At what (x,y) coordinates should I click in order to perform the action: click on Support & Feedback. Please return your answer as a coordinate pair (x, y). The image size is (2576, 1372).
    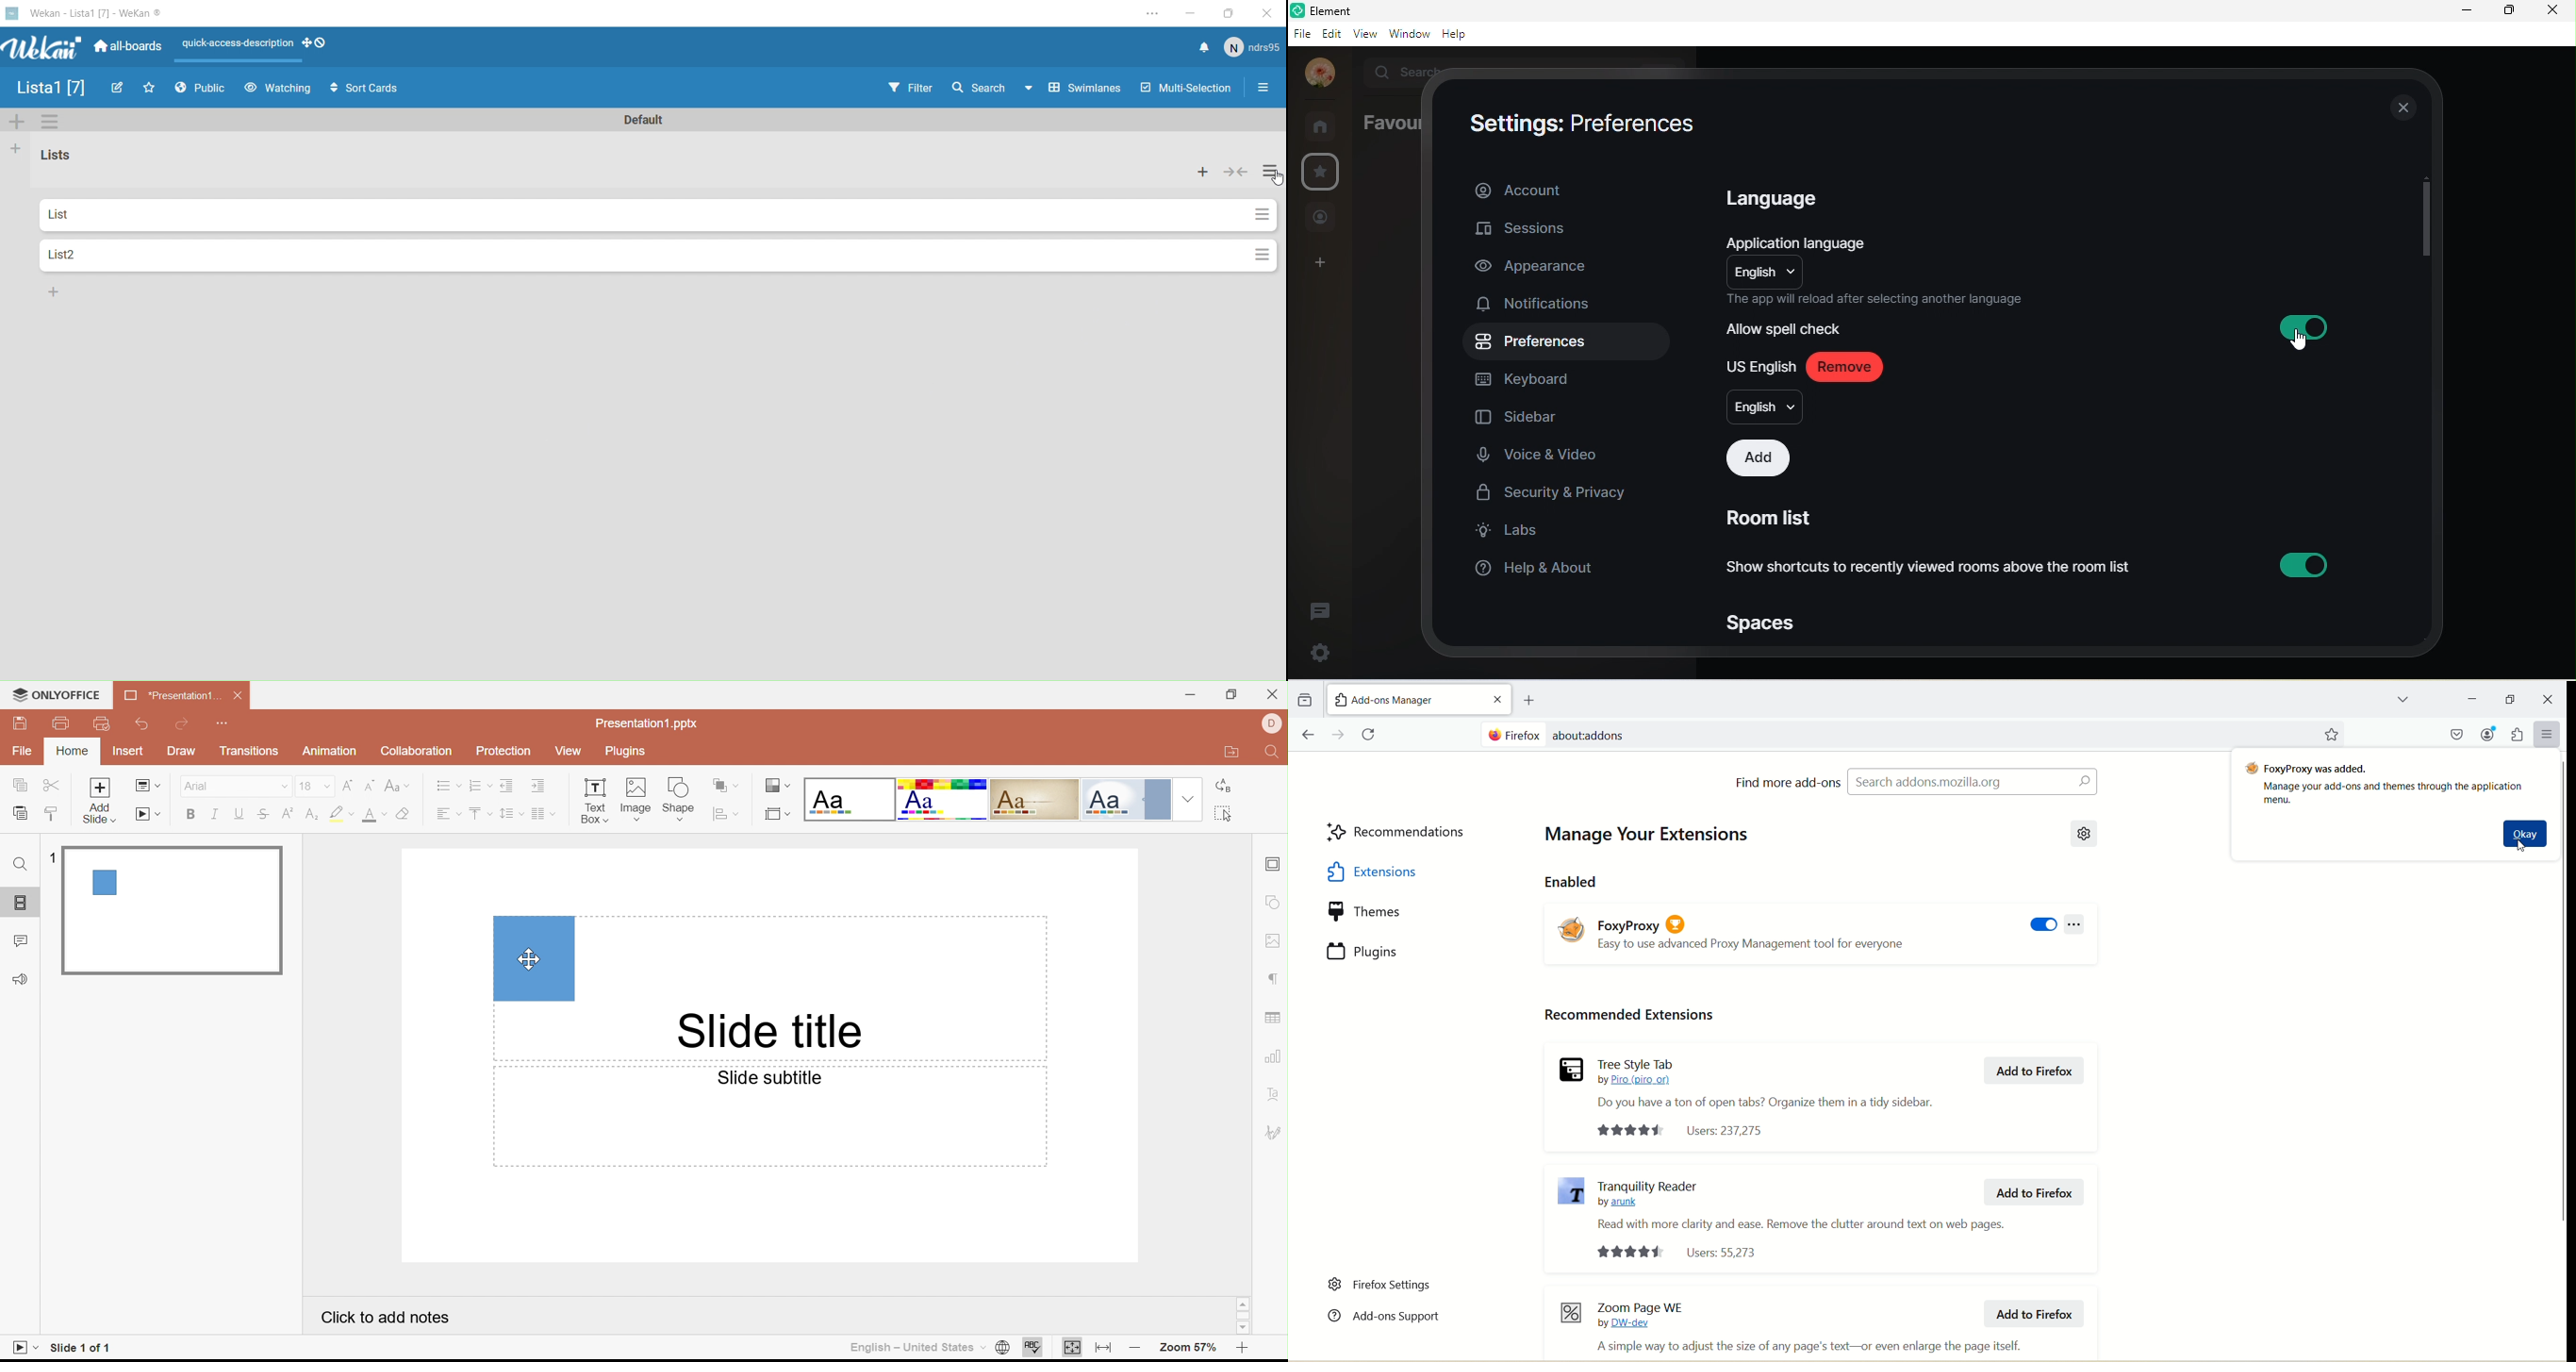
    Looking at the image, I should click on (20, 981).